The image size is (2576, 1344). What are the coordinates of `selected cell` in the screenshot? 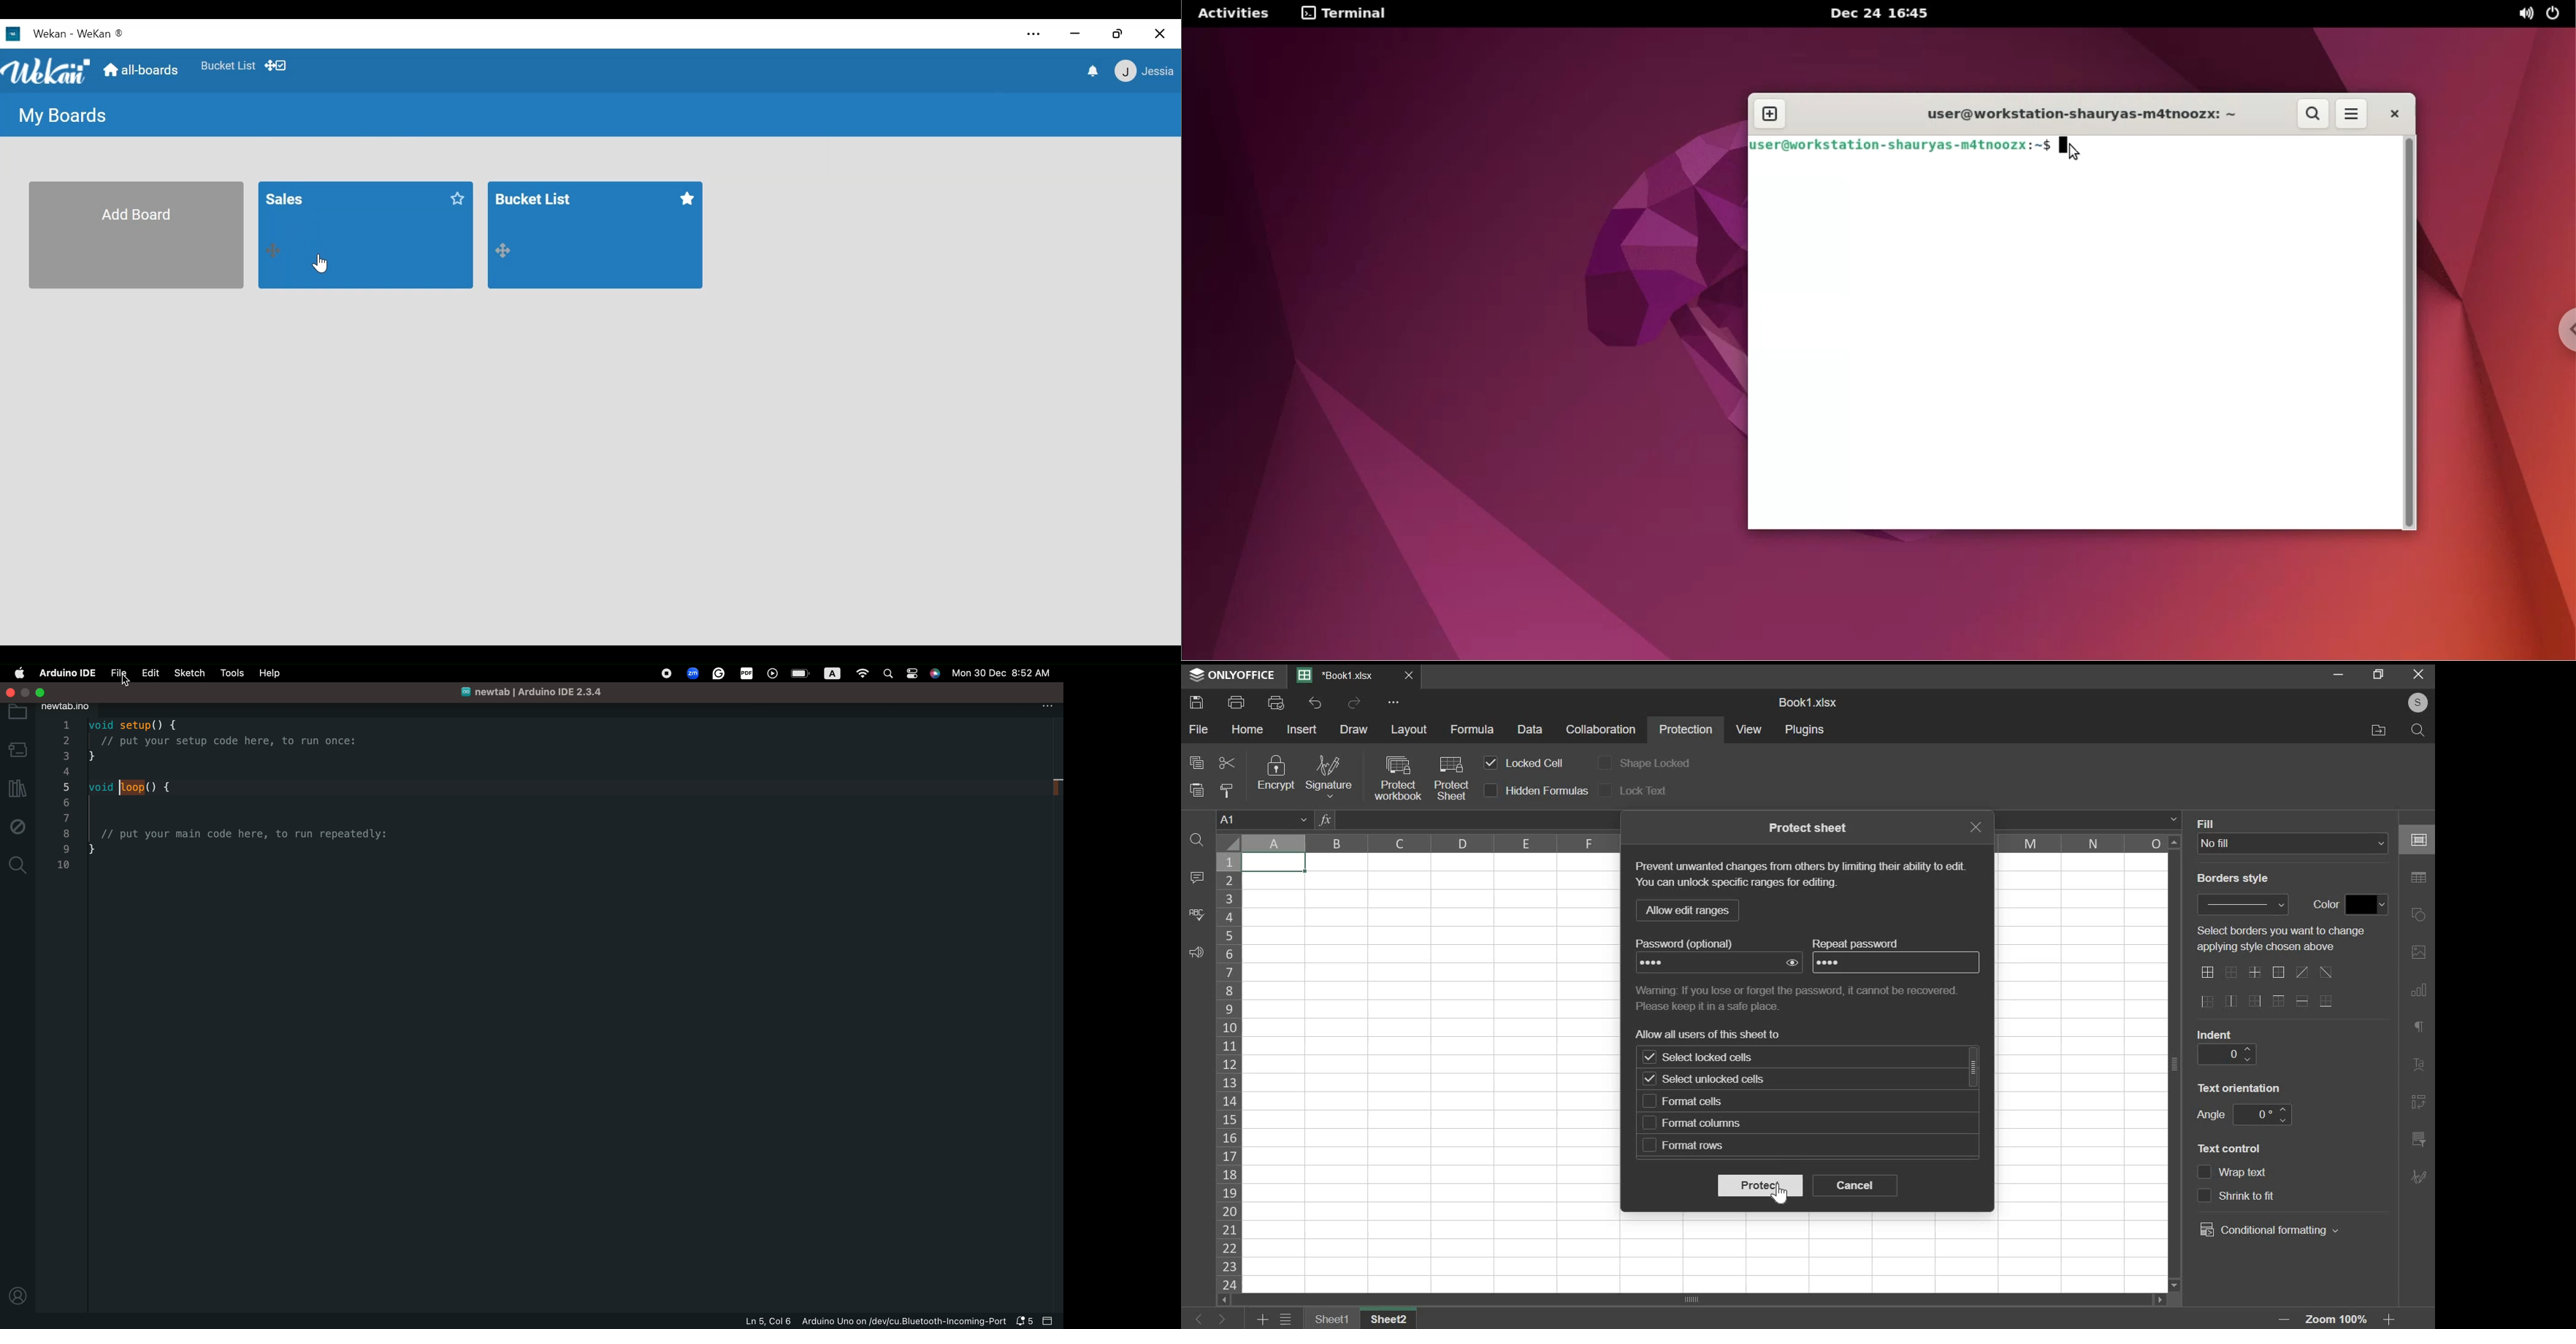 It's located at (1274, 863).